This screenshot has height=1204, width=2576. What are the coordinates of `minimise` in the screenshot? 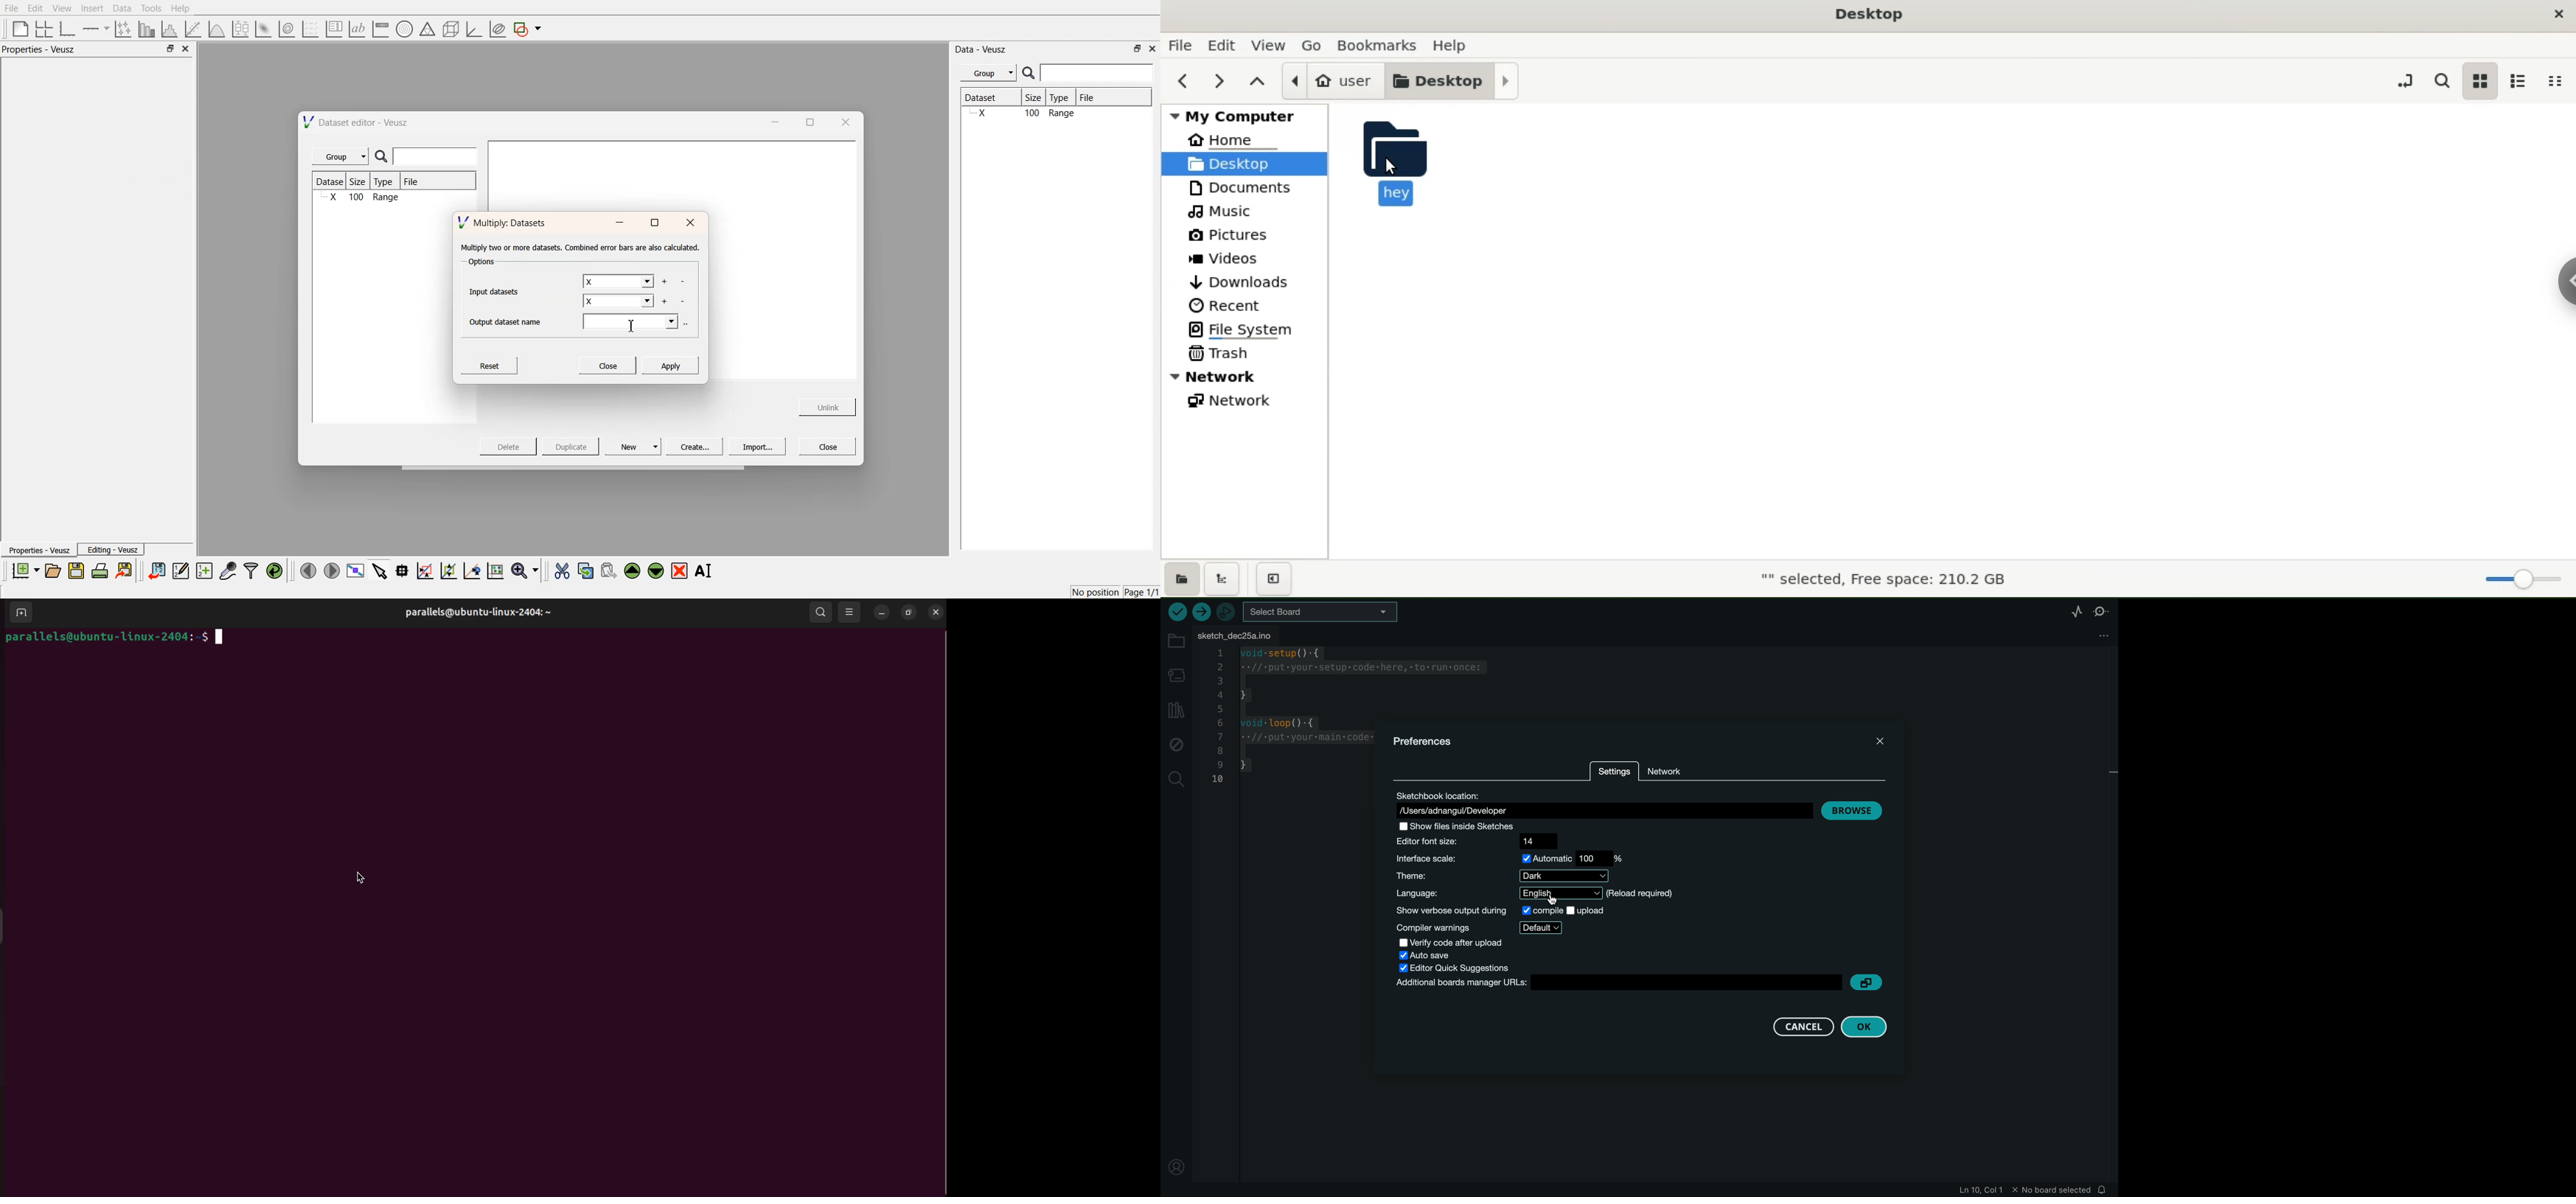 It's located at (619, 223).